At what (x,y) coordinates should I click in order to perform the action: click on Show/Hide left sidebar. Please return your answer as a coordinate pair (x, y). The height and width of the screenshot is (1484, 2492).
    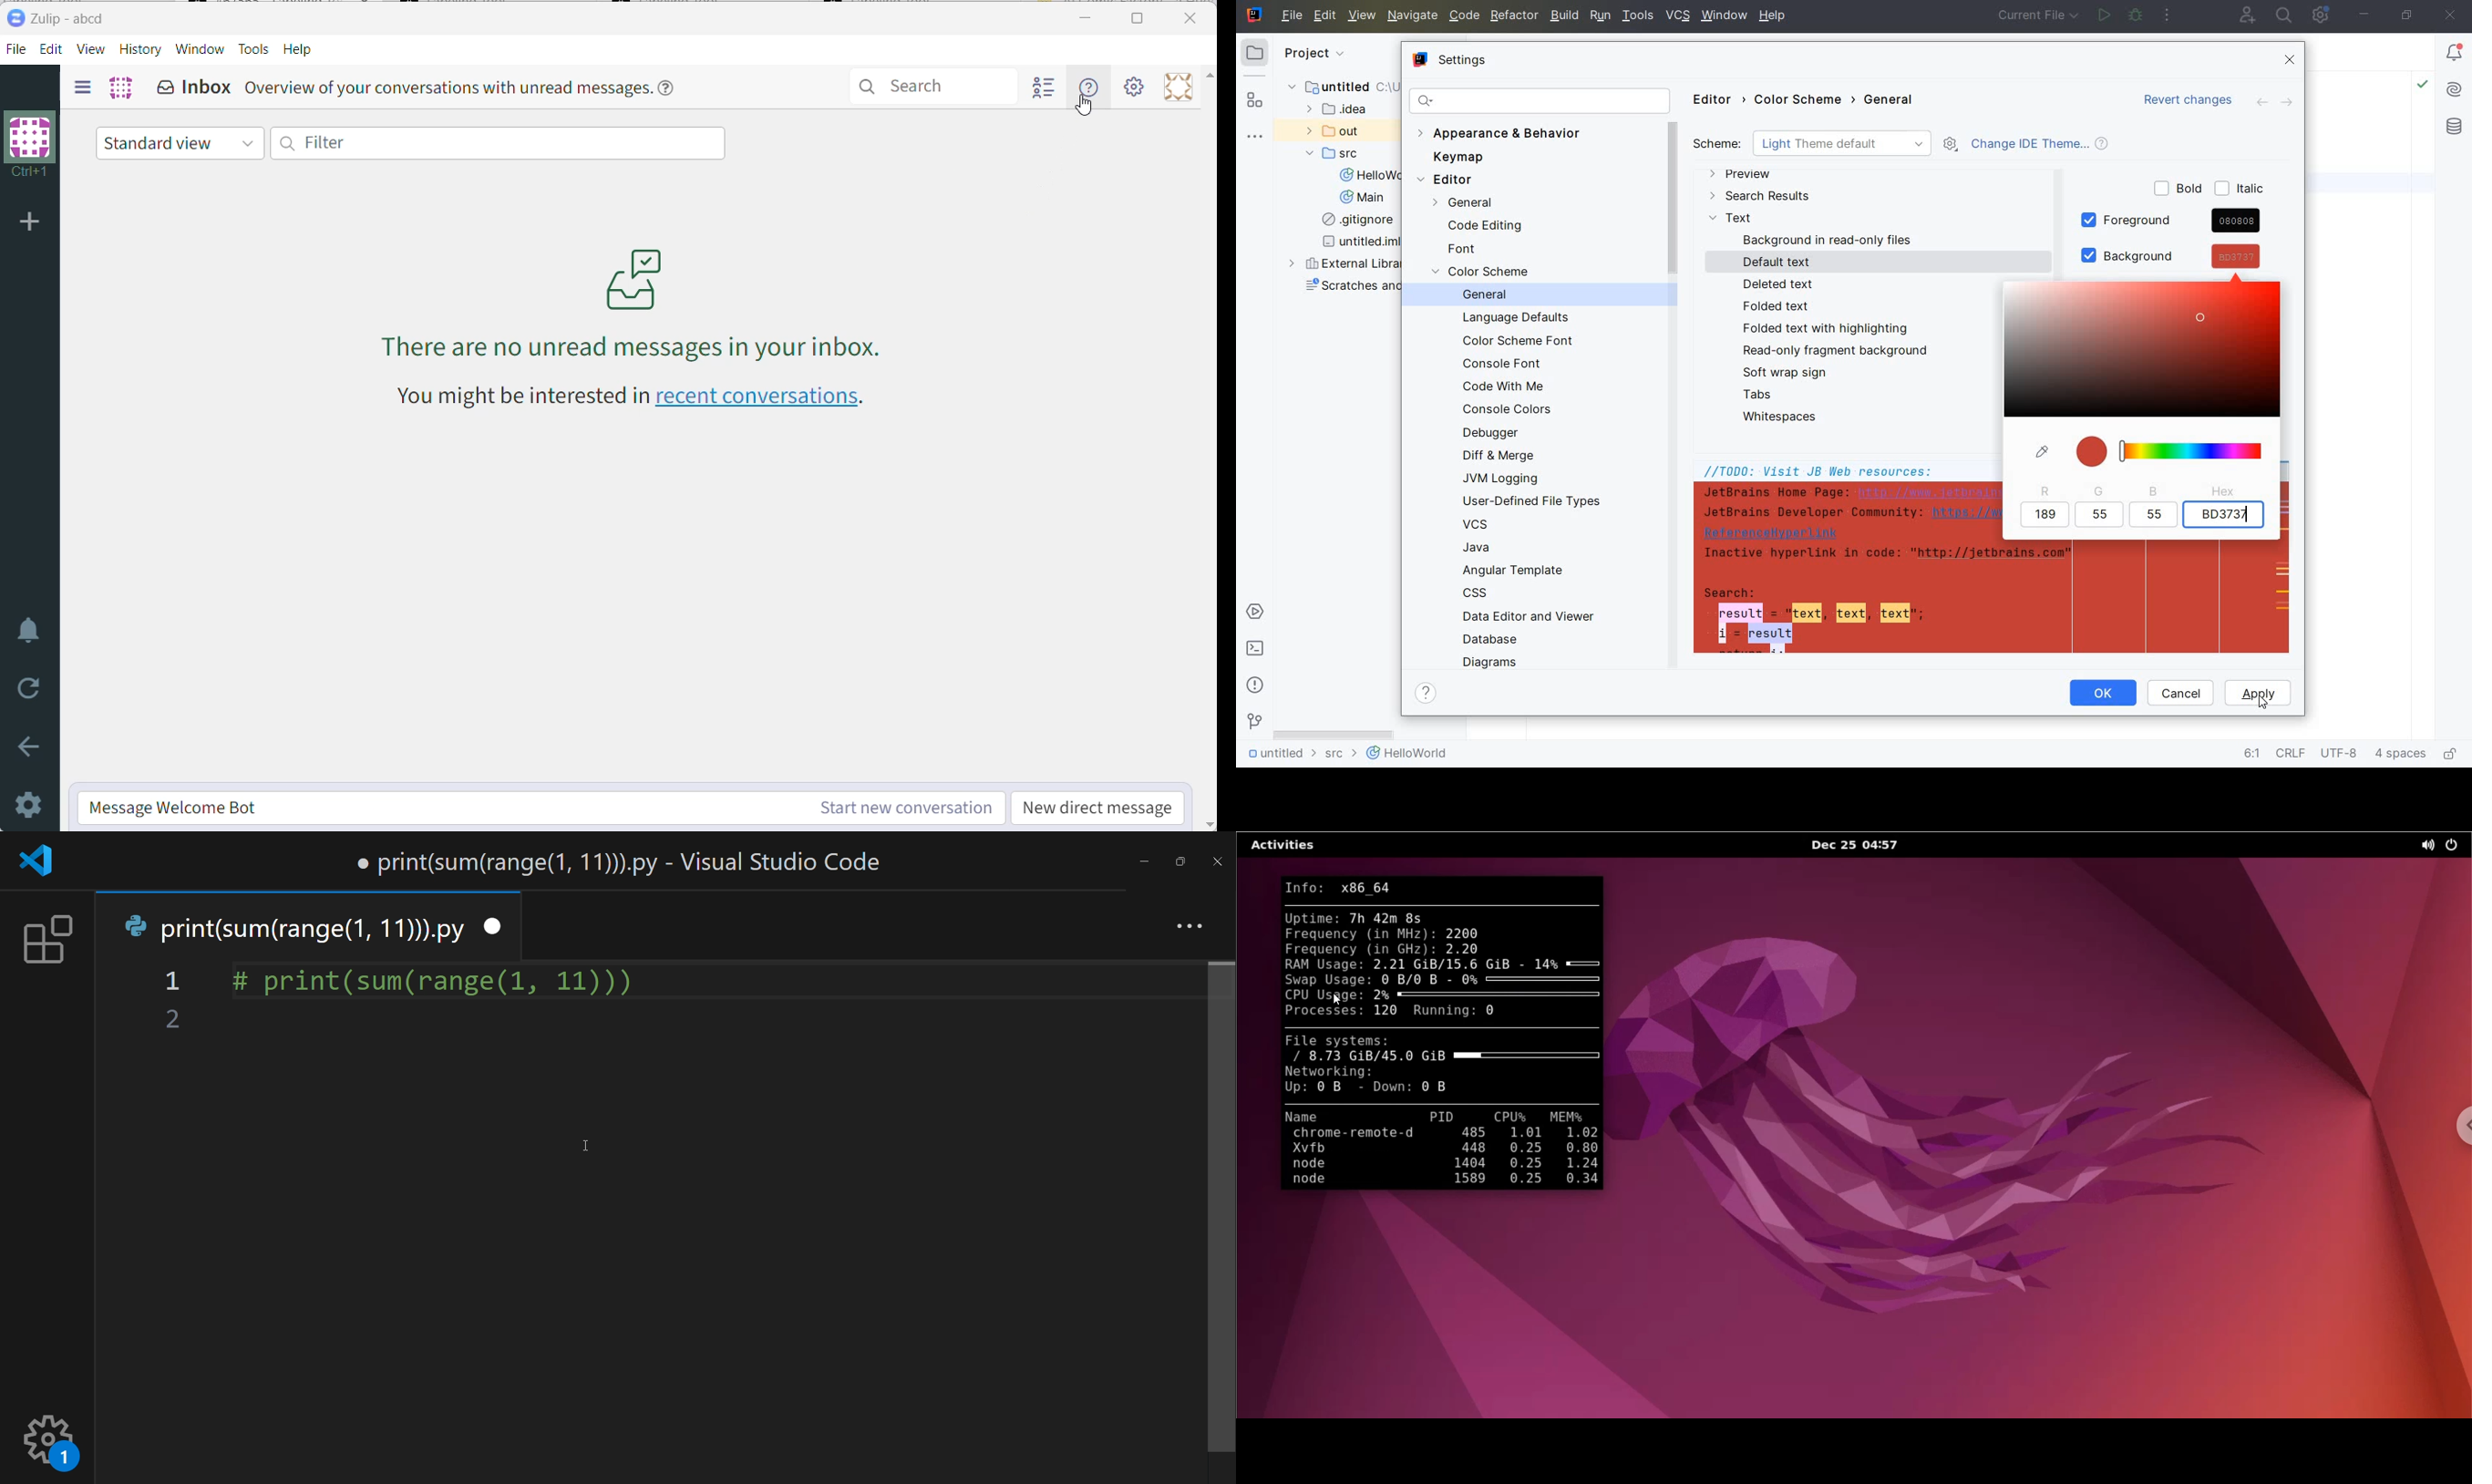
    Looking at the image, I should click on (83, 87).